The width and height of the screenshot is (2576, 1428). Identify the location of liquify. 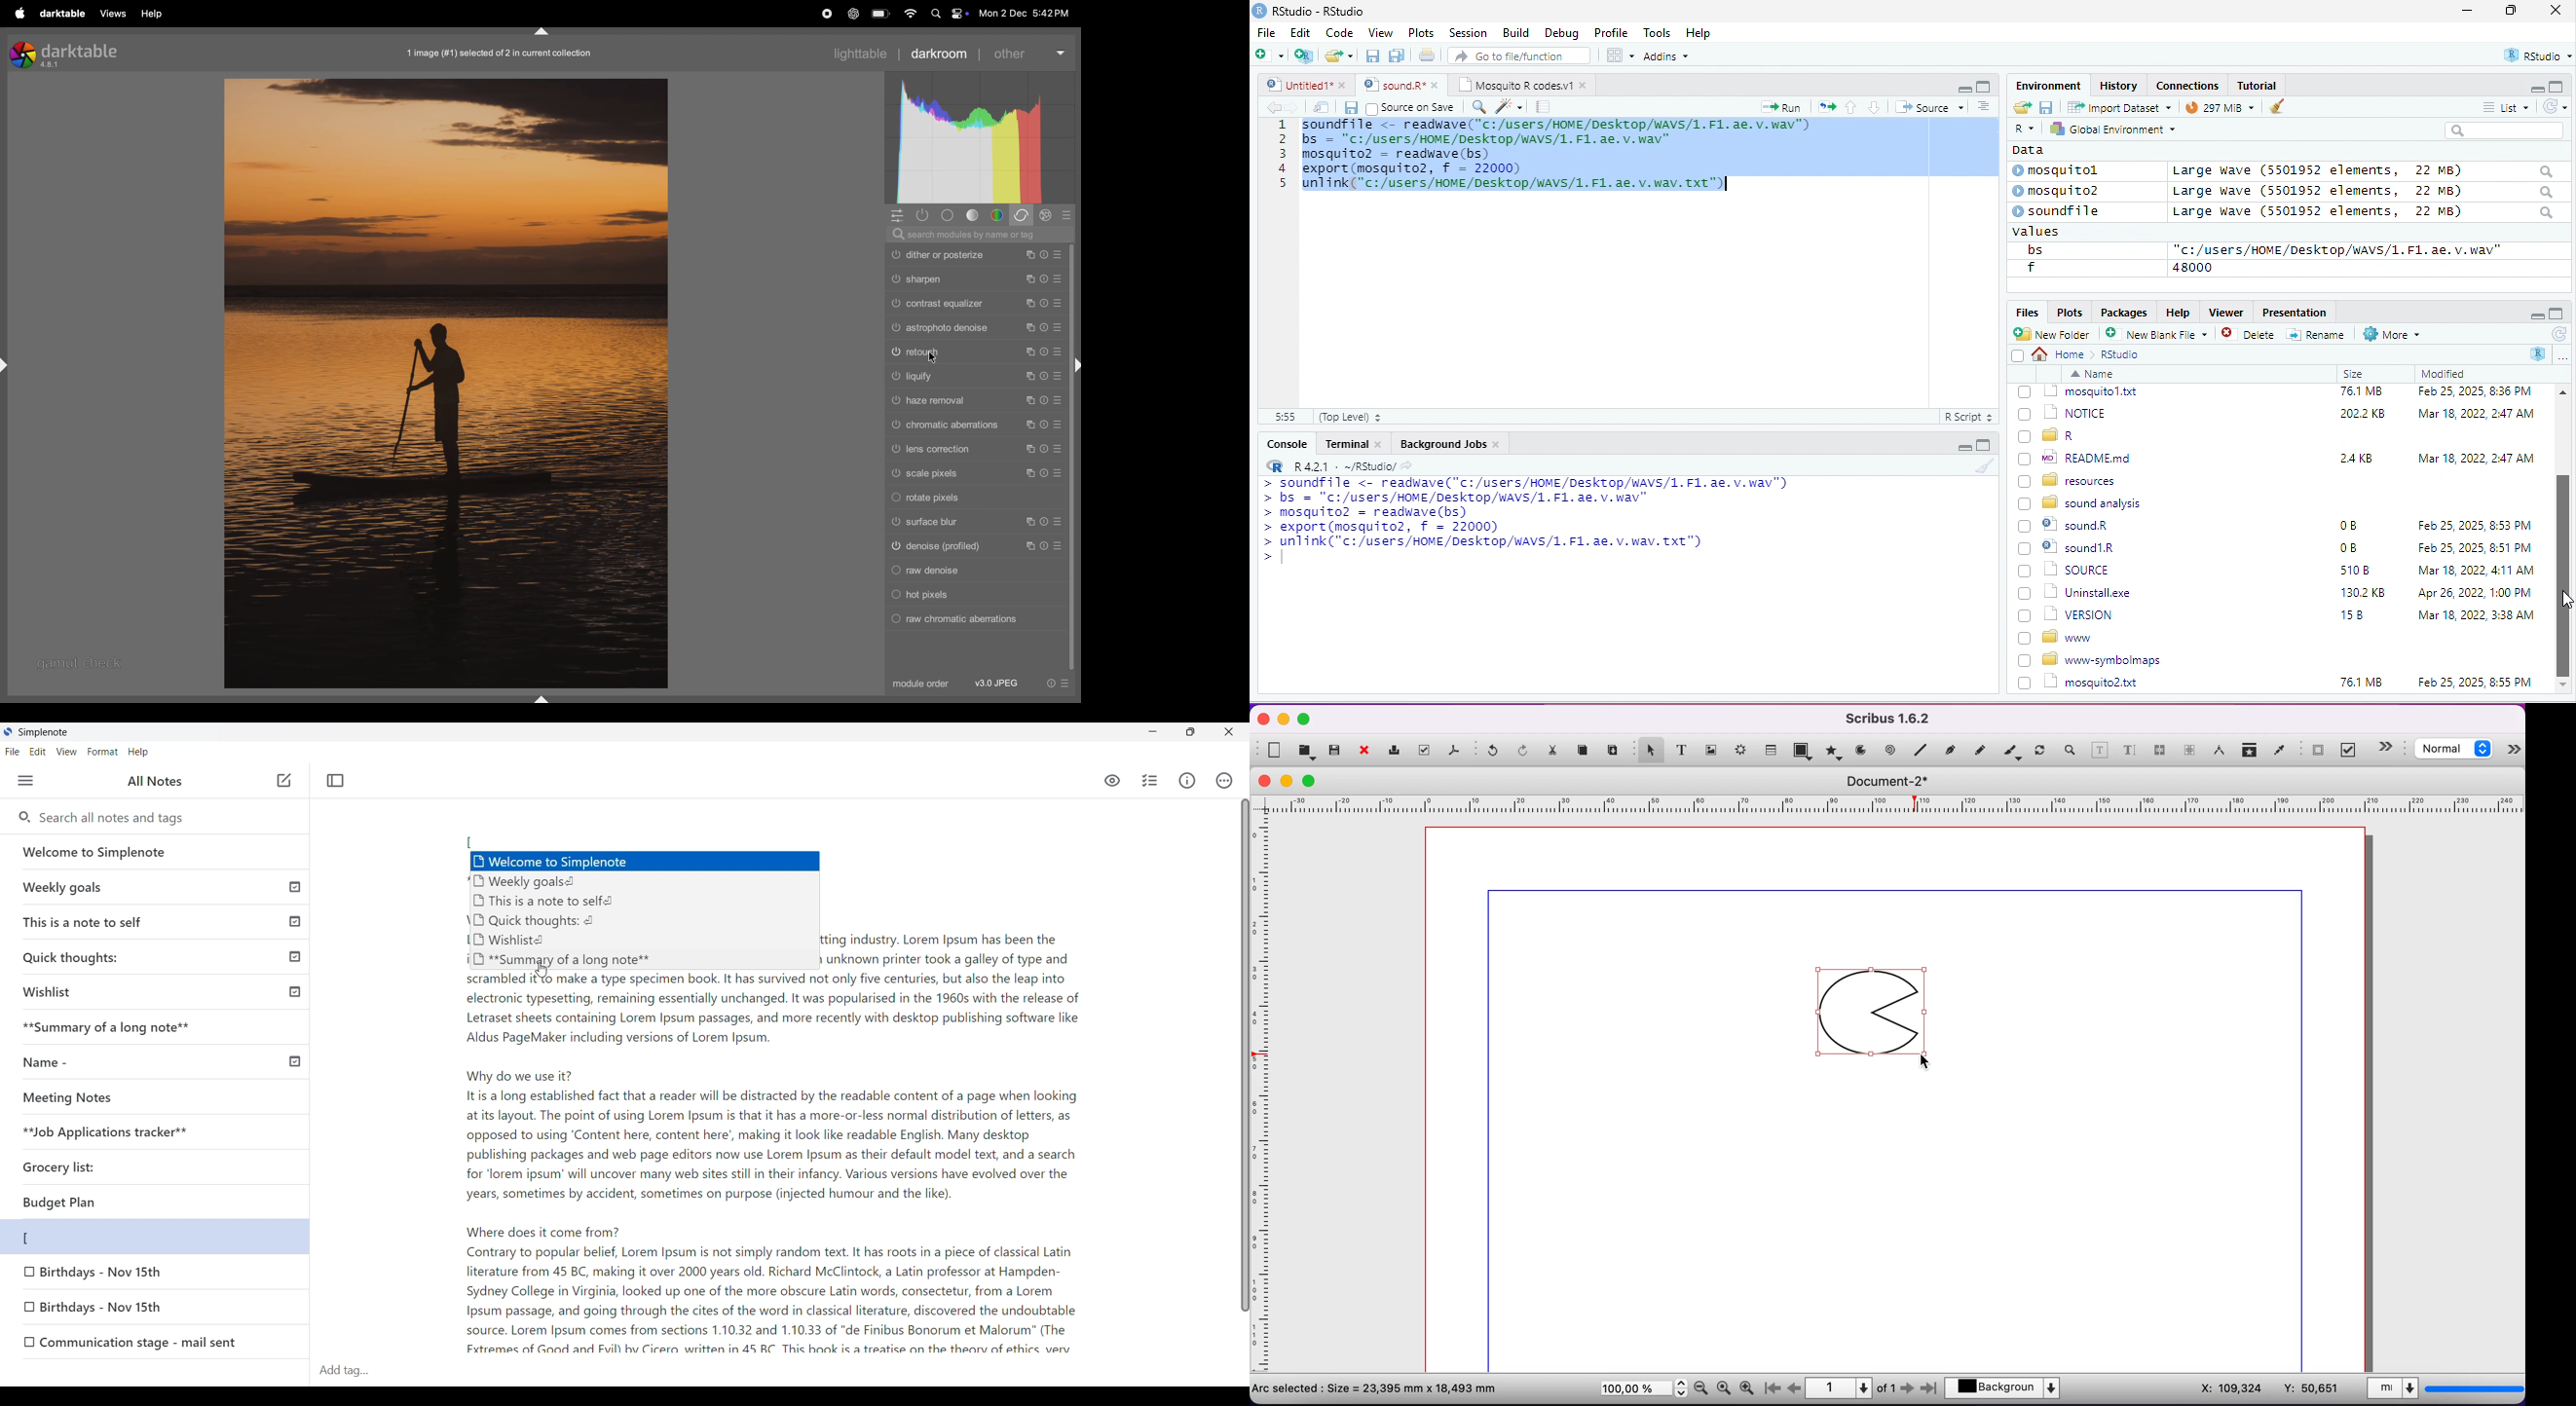
(972, 376).